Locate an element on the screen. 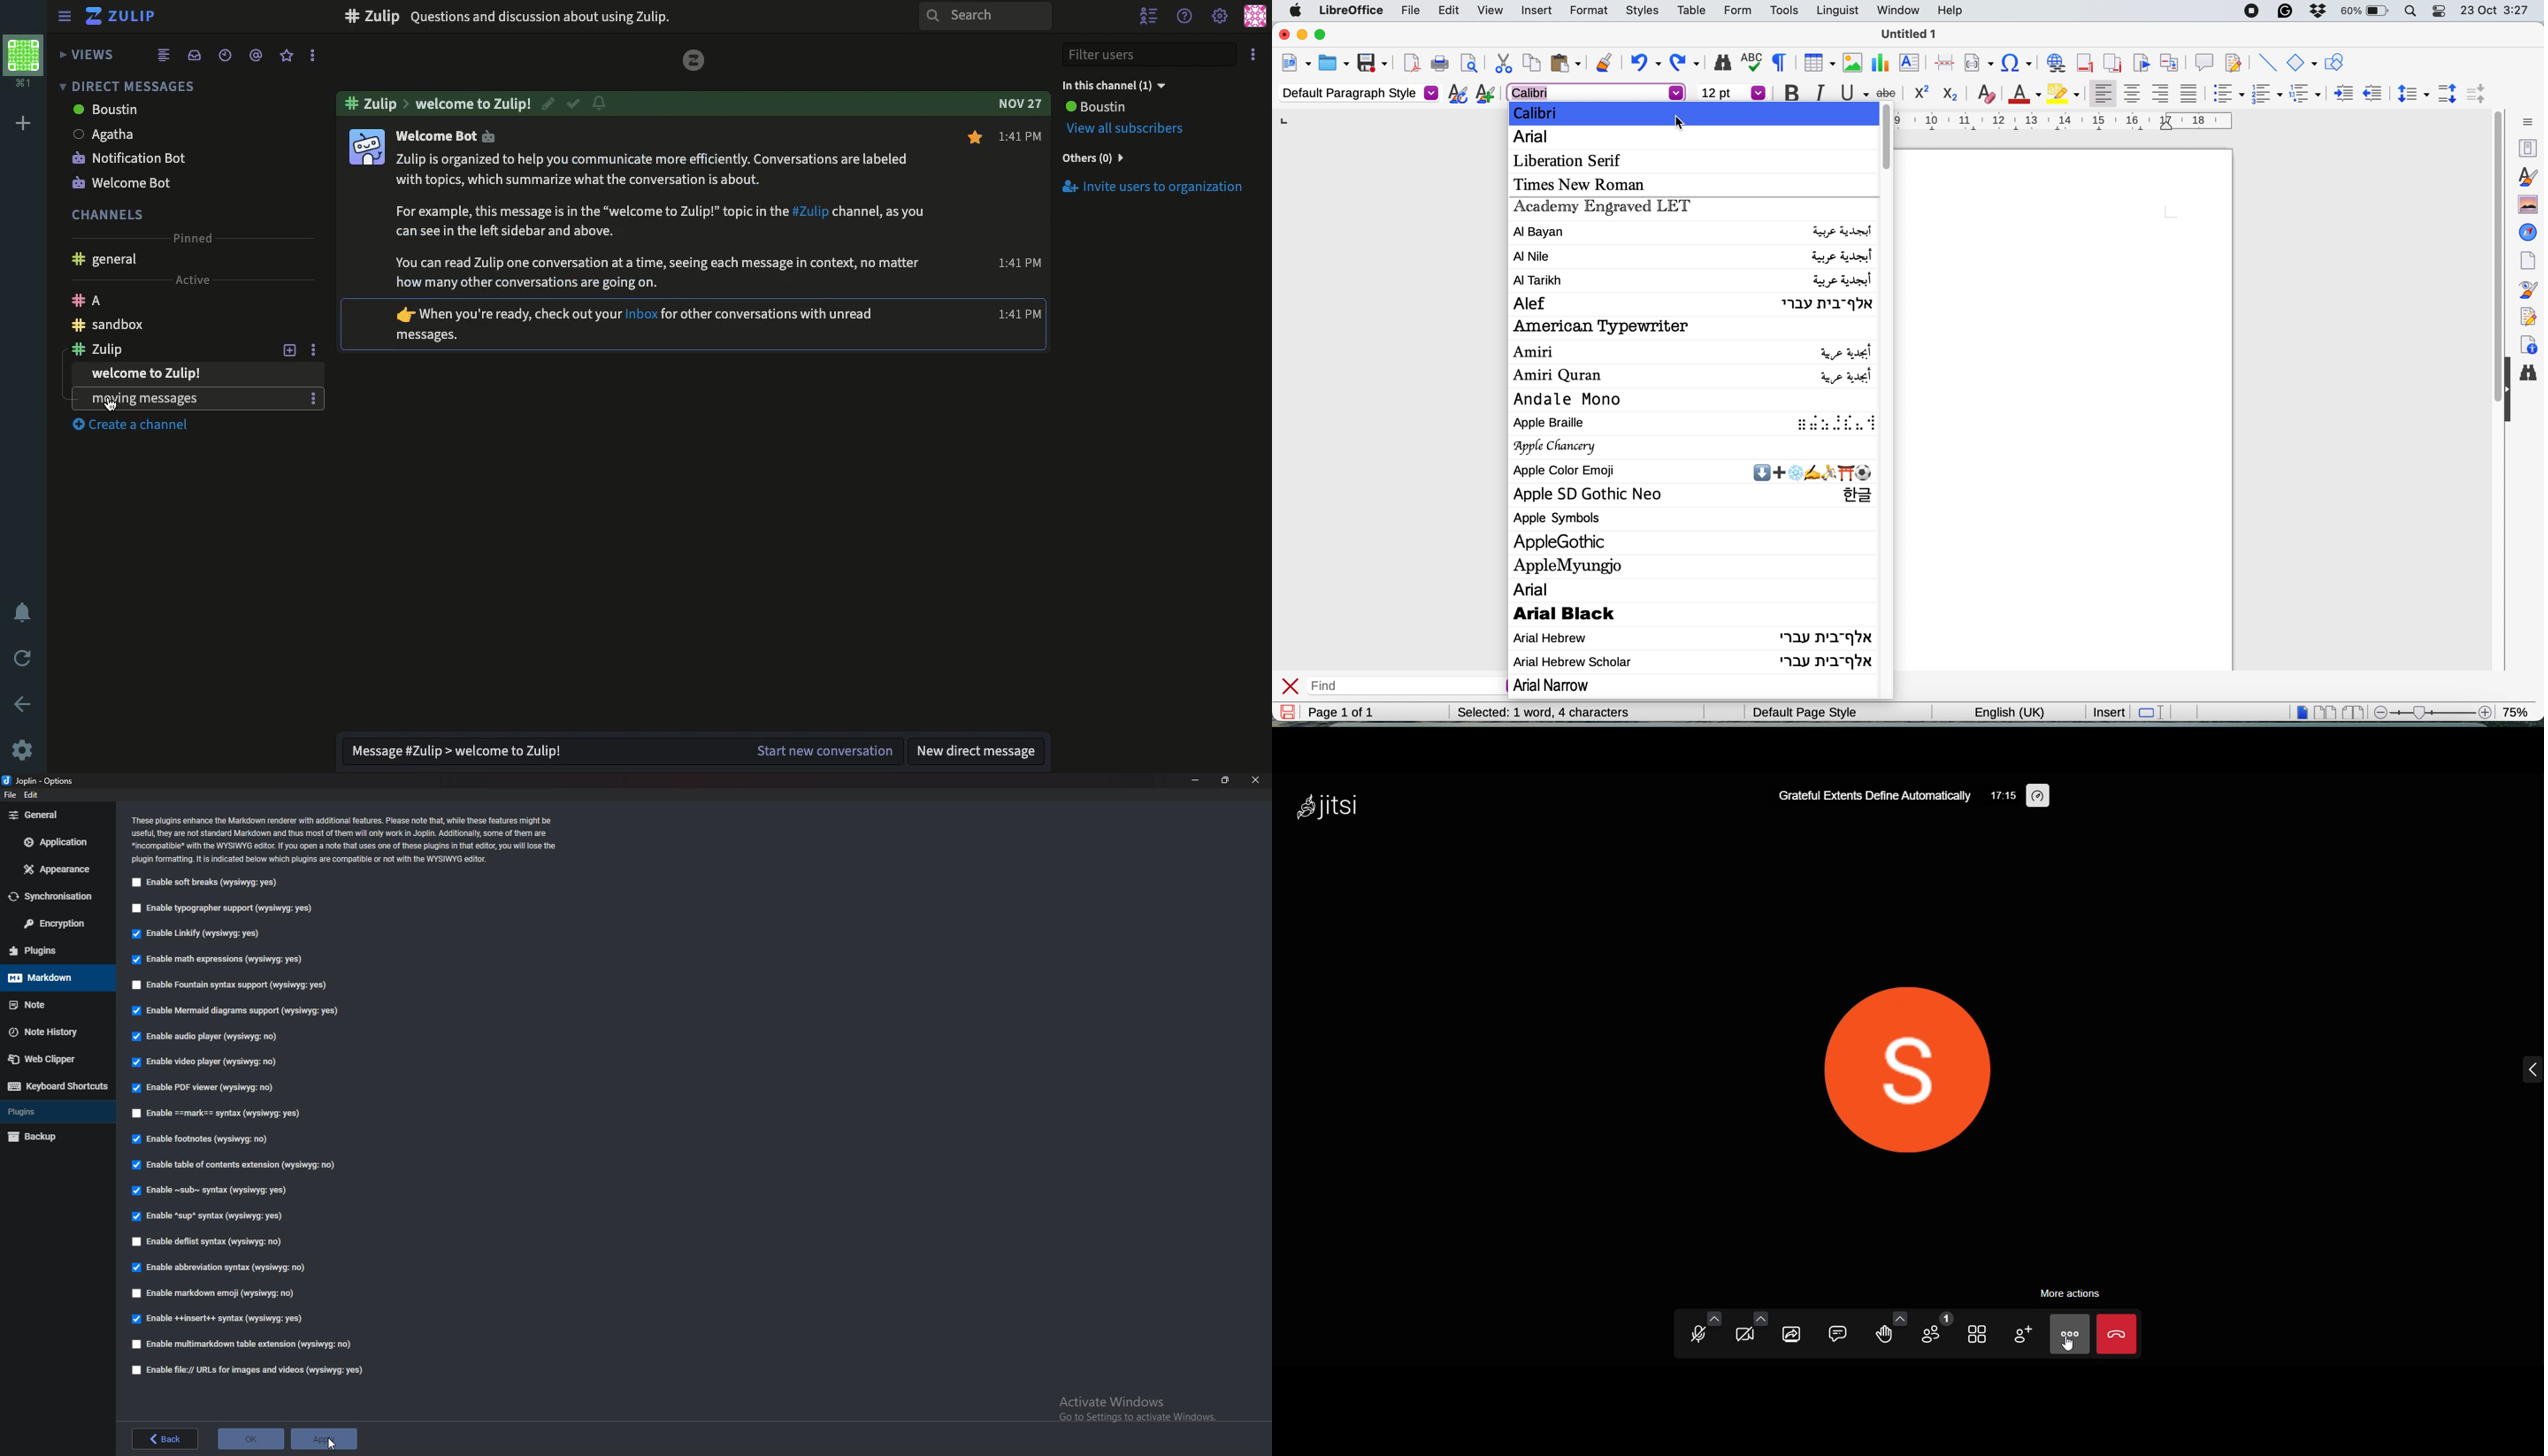 Image resolution: width=2548 pixels, height=1456 pixels. insert field is located at coordinates (1980, 62).